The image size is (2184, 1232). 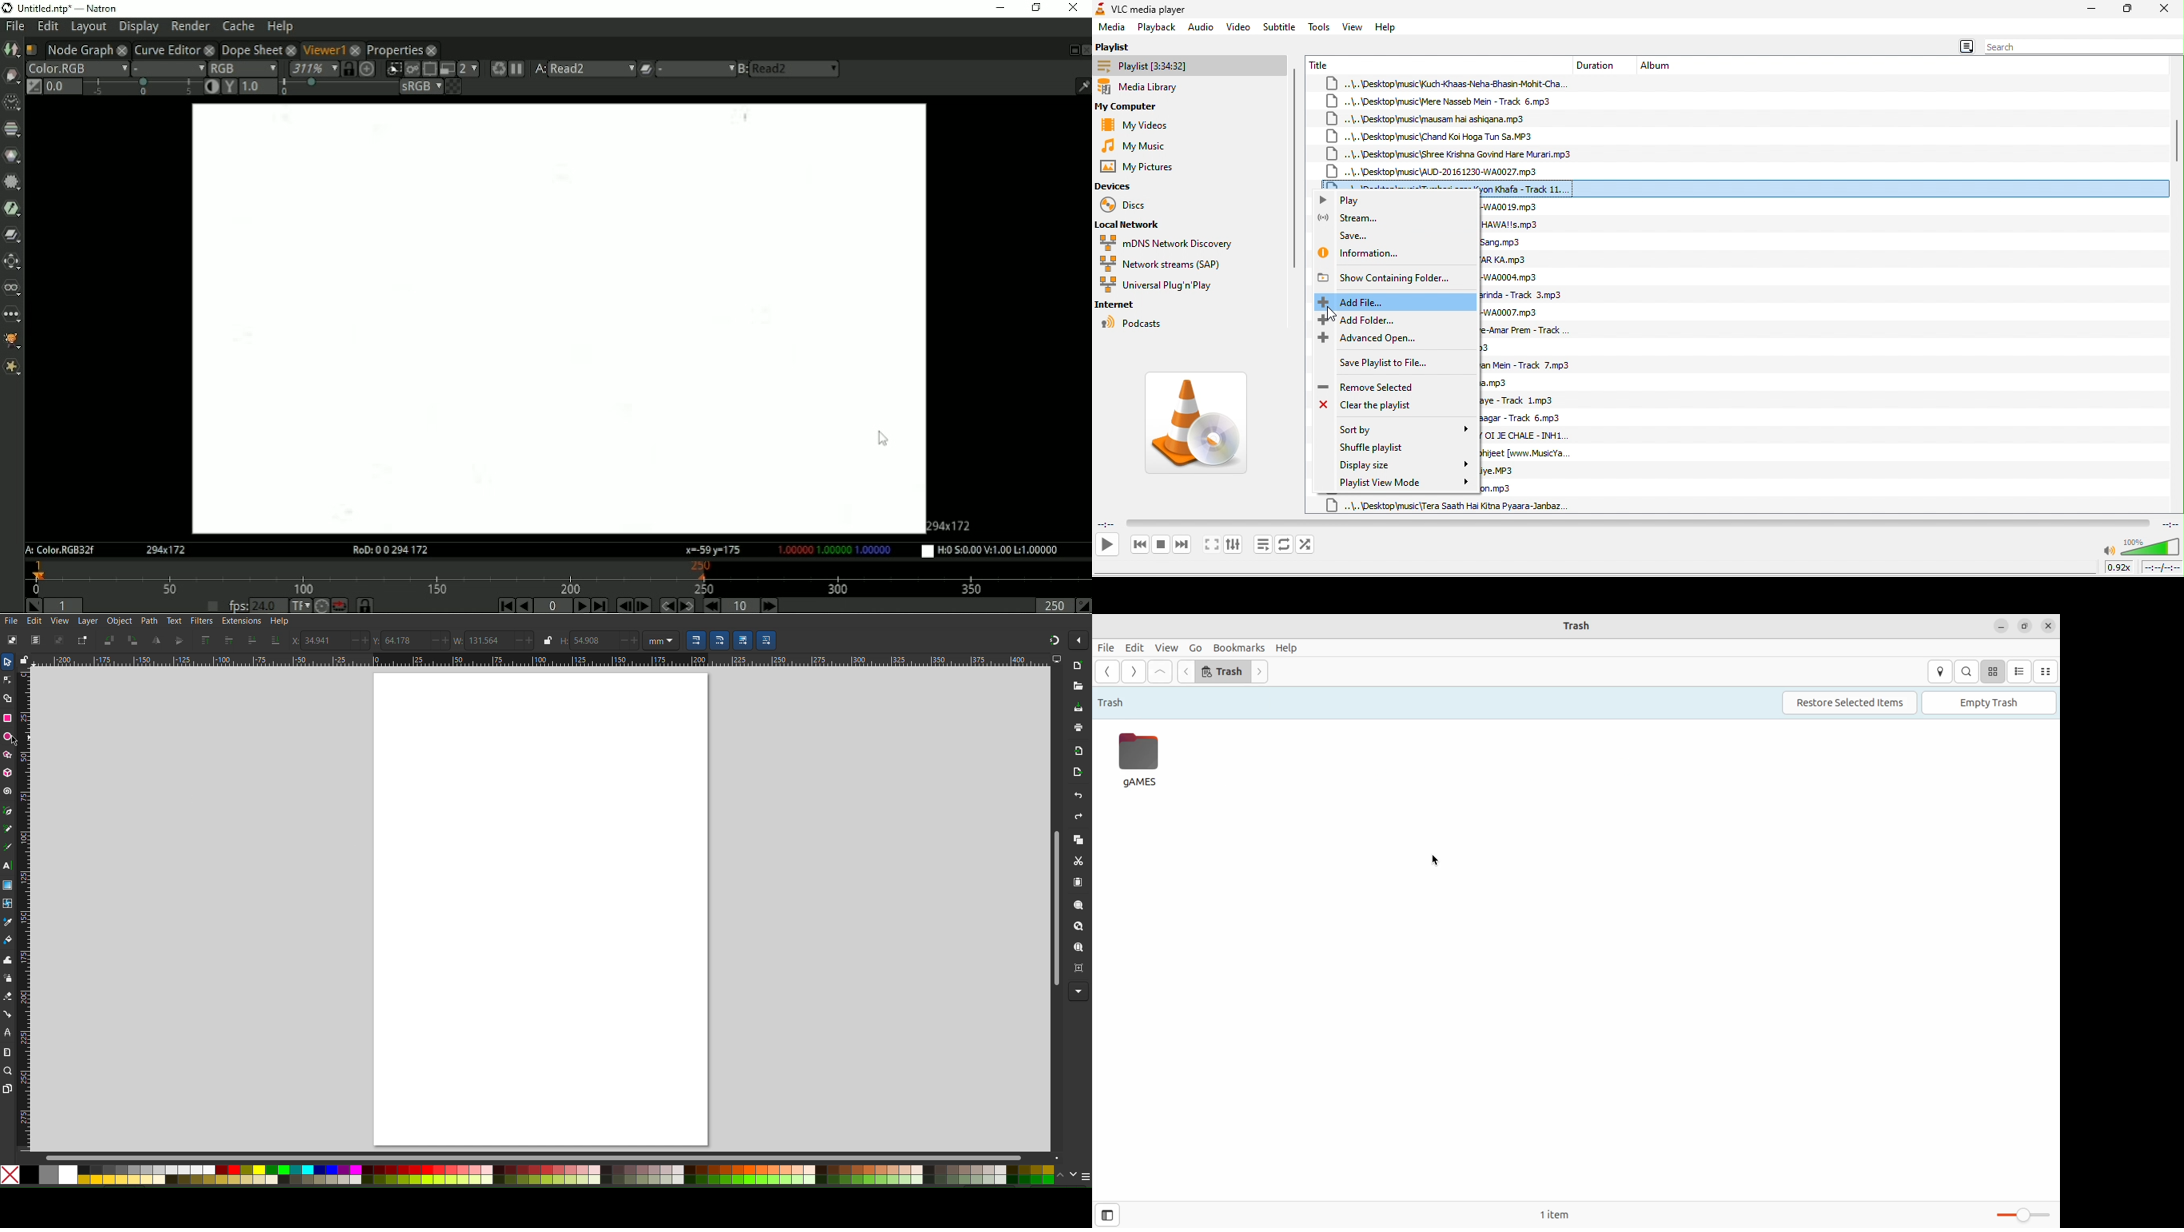 What do you see at coordinates (1968, 672) in the screenshot?
I see `search bar` at bounding box center [1968, 672].